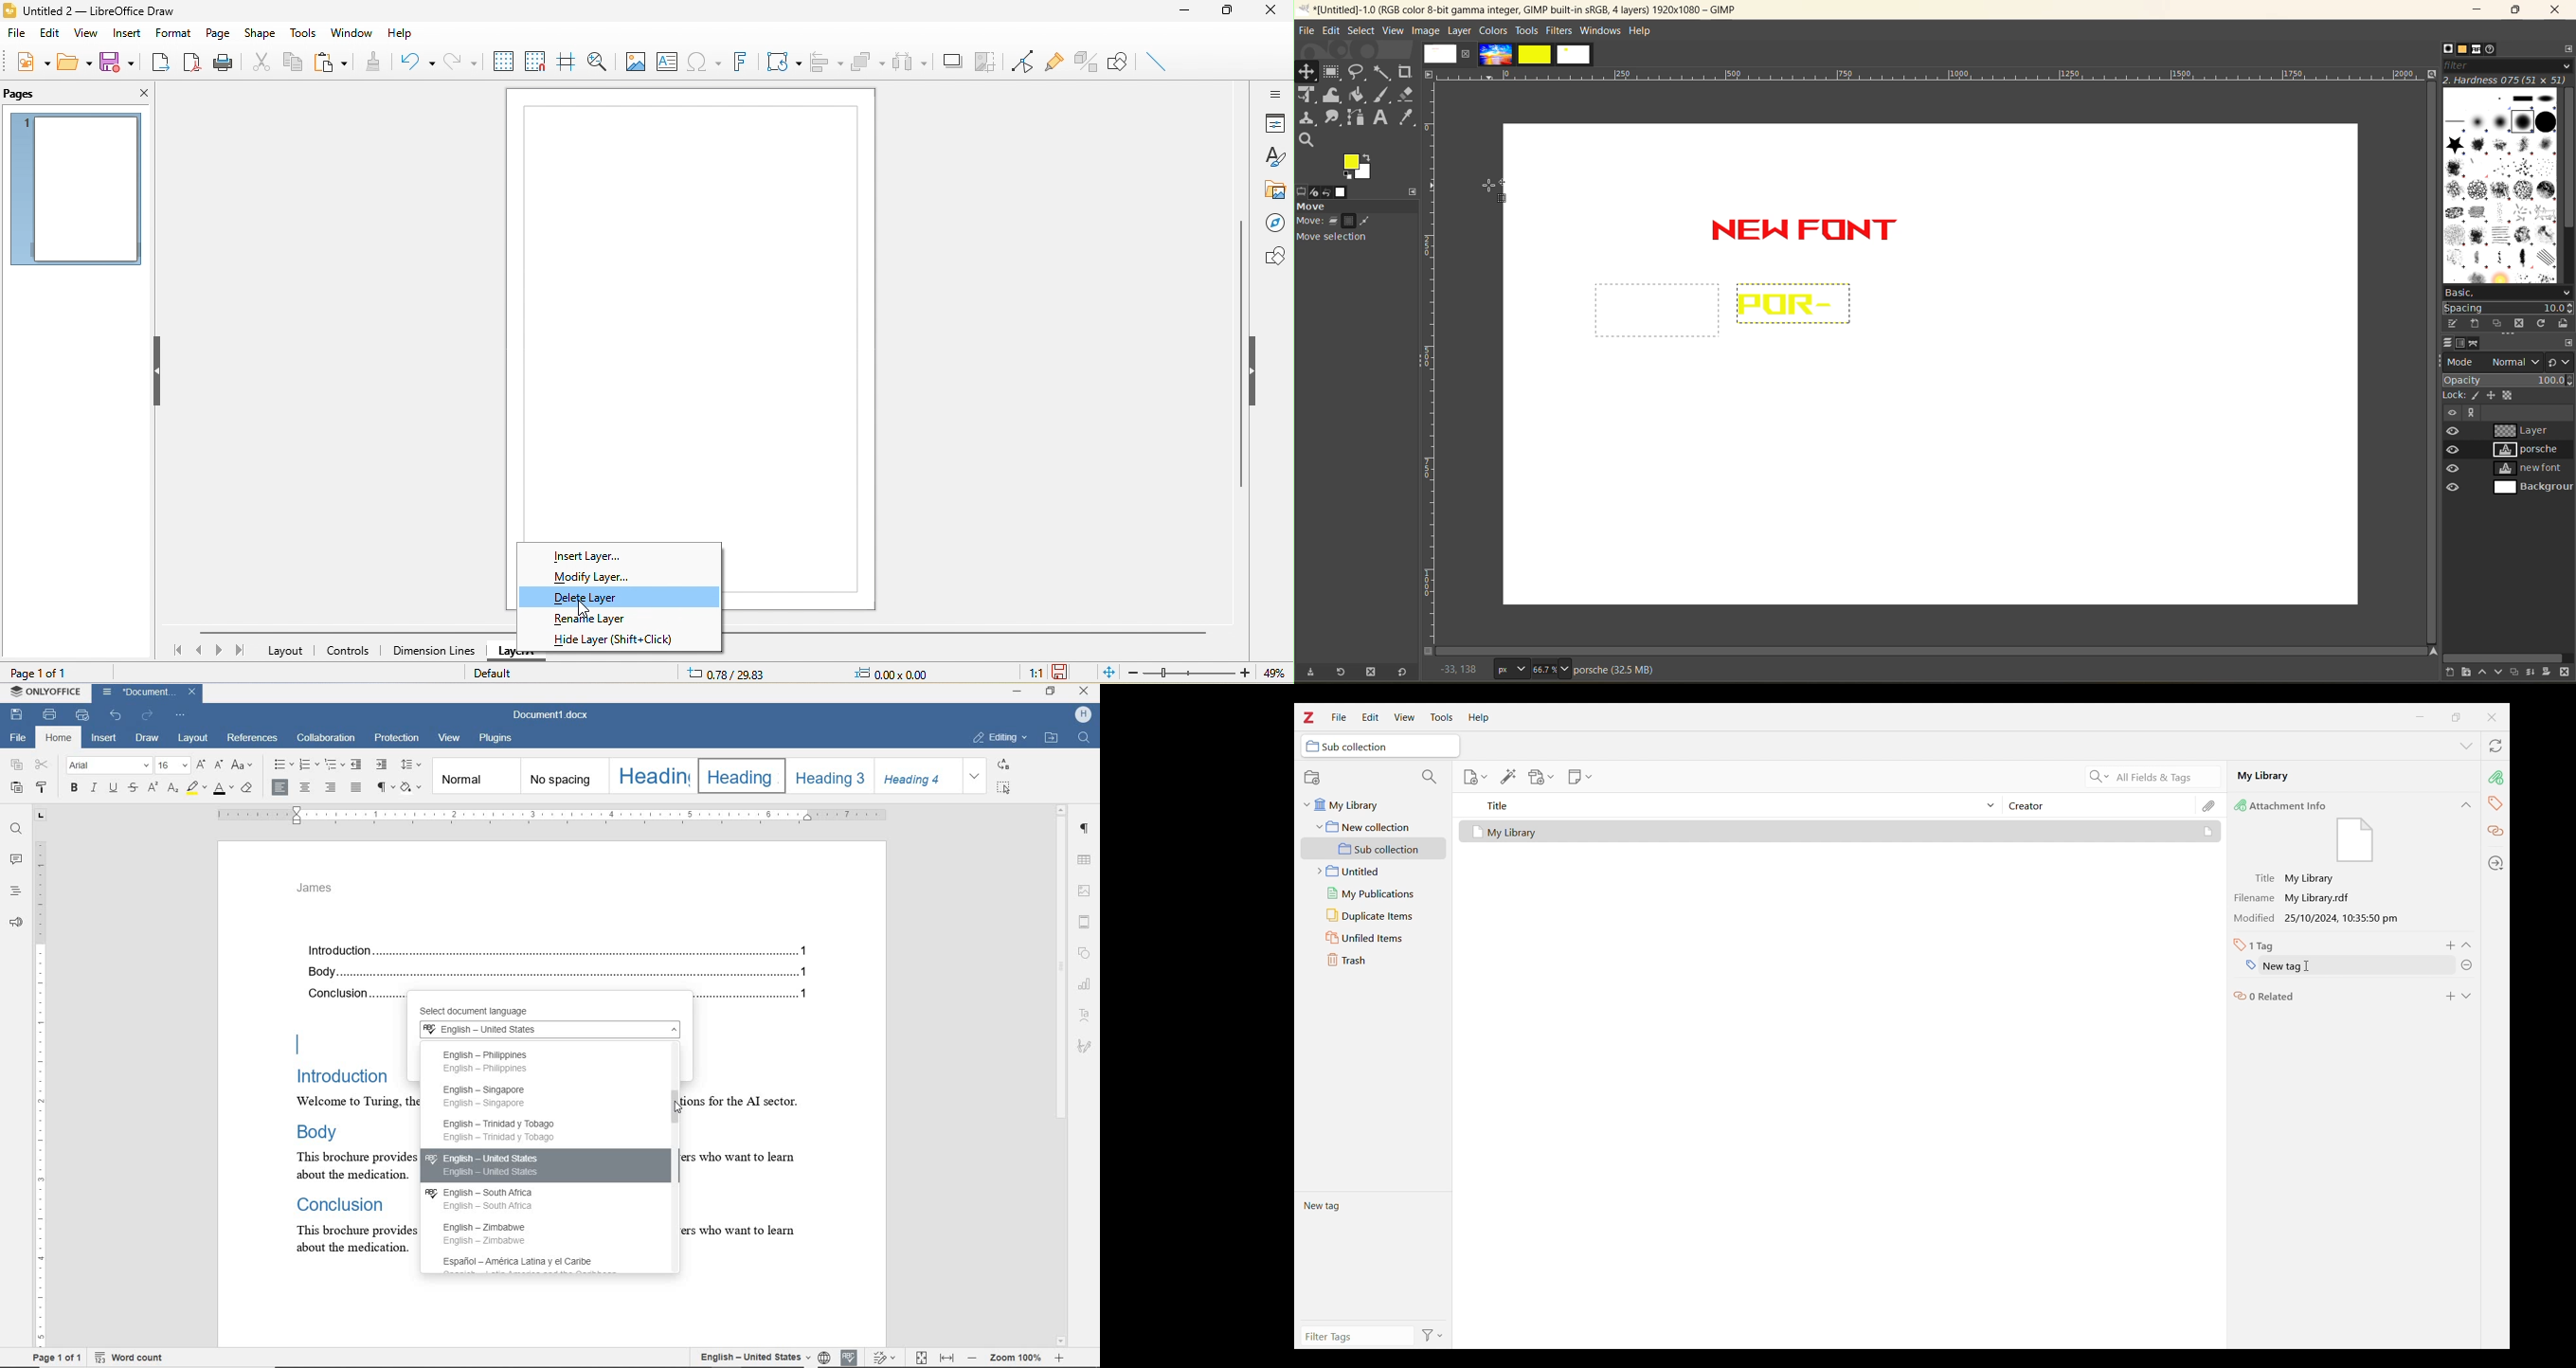  I want to click on justified, so click(357, 788).